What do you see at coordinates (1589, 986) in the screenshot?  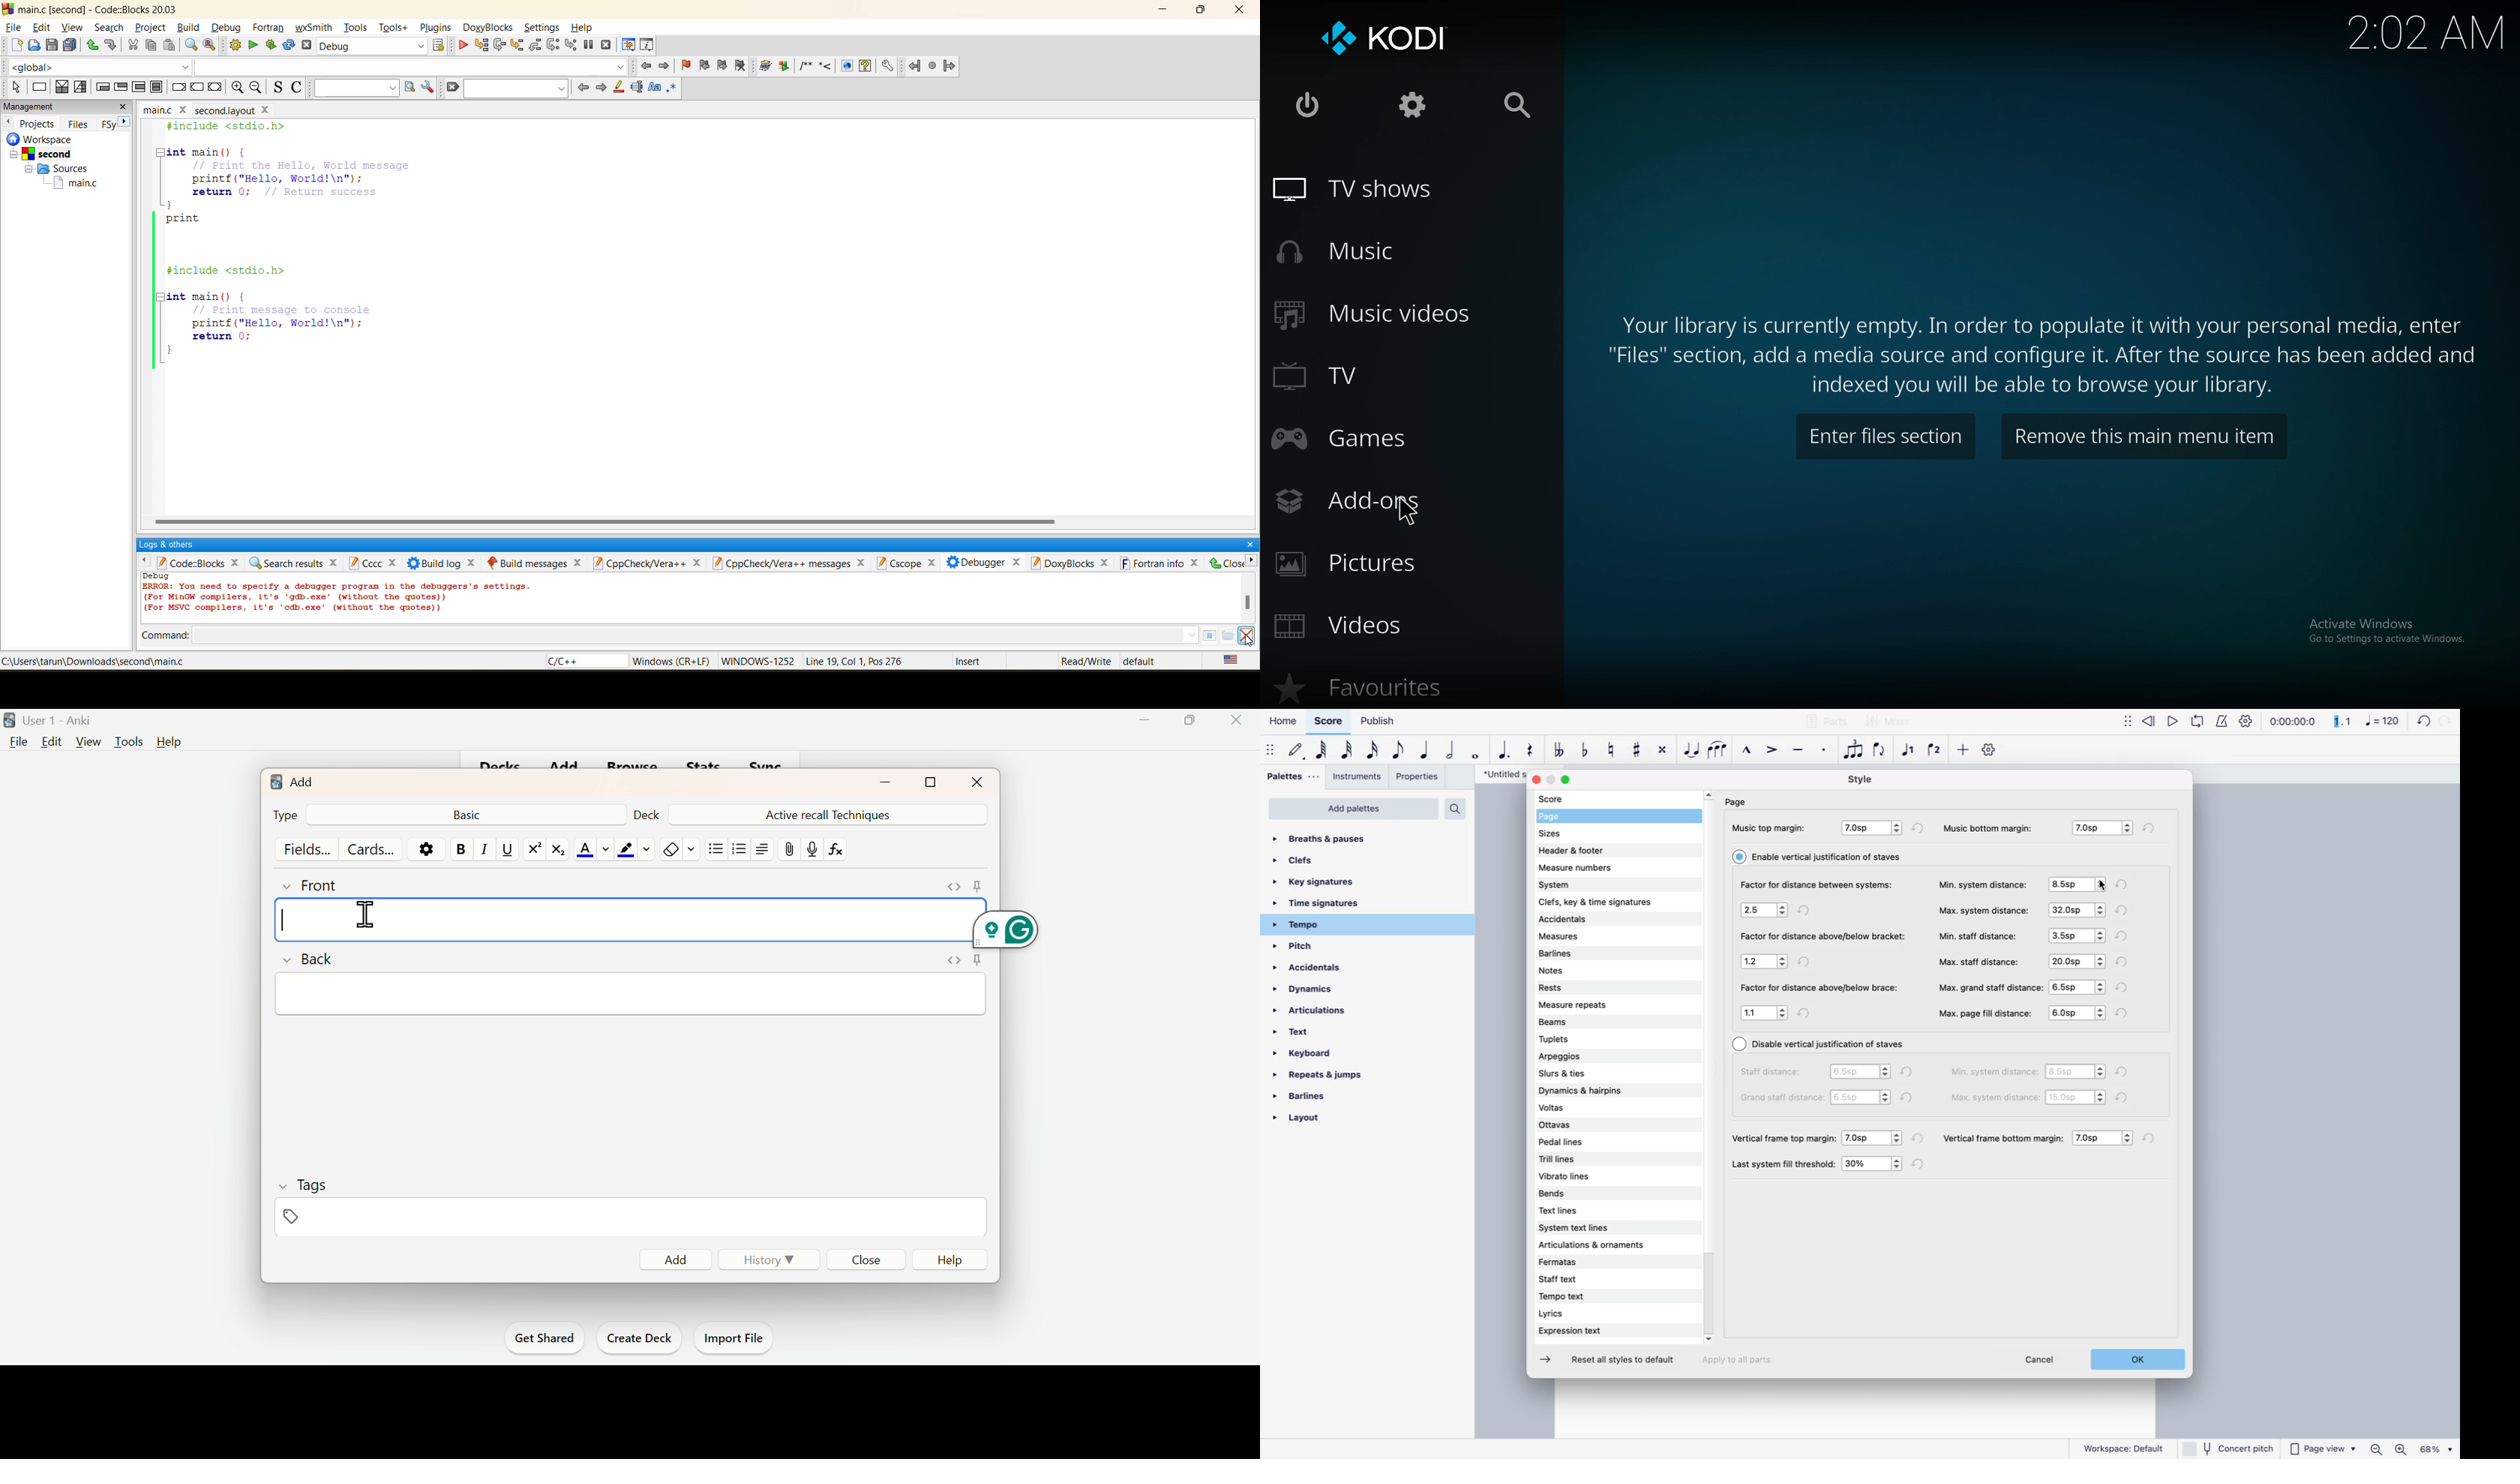 I see `rests` at bounding box center [1589, 986].